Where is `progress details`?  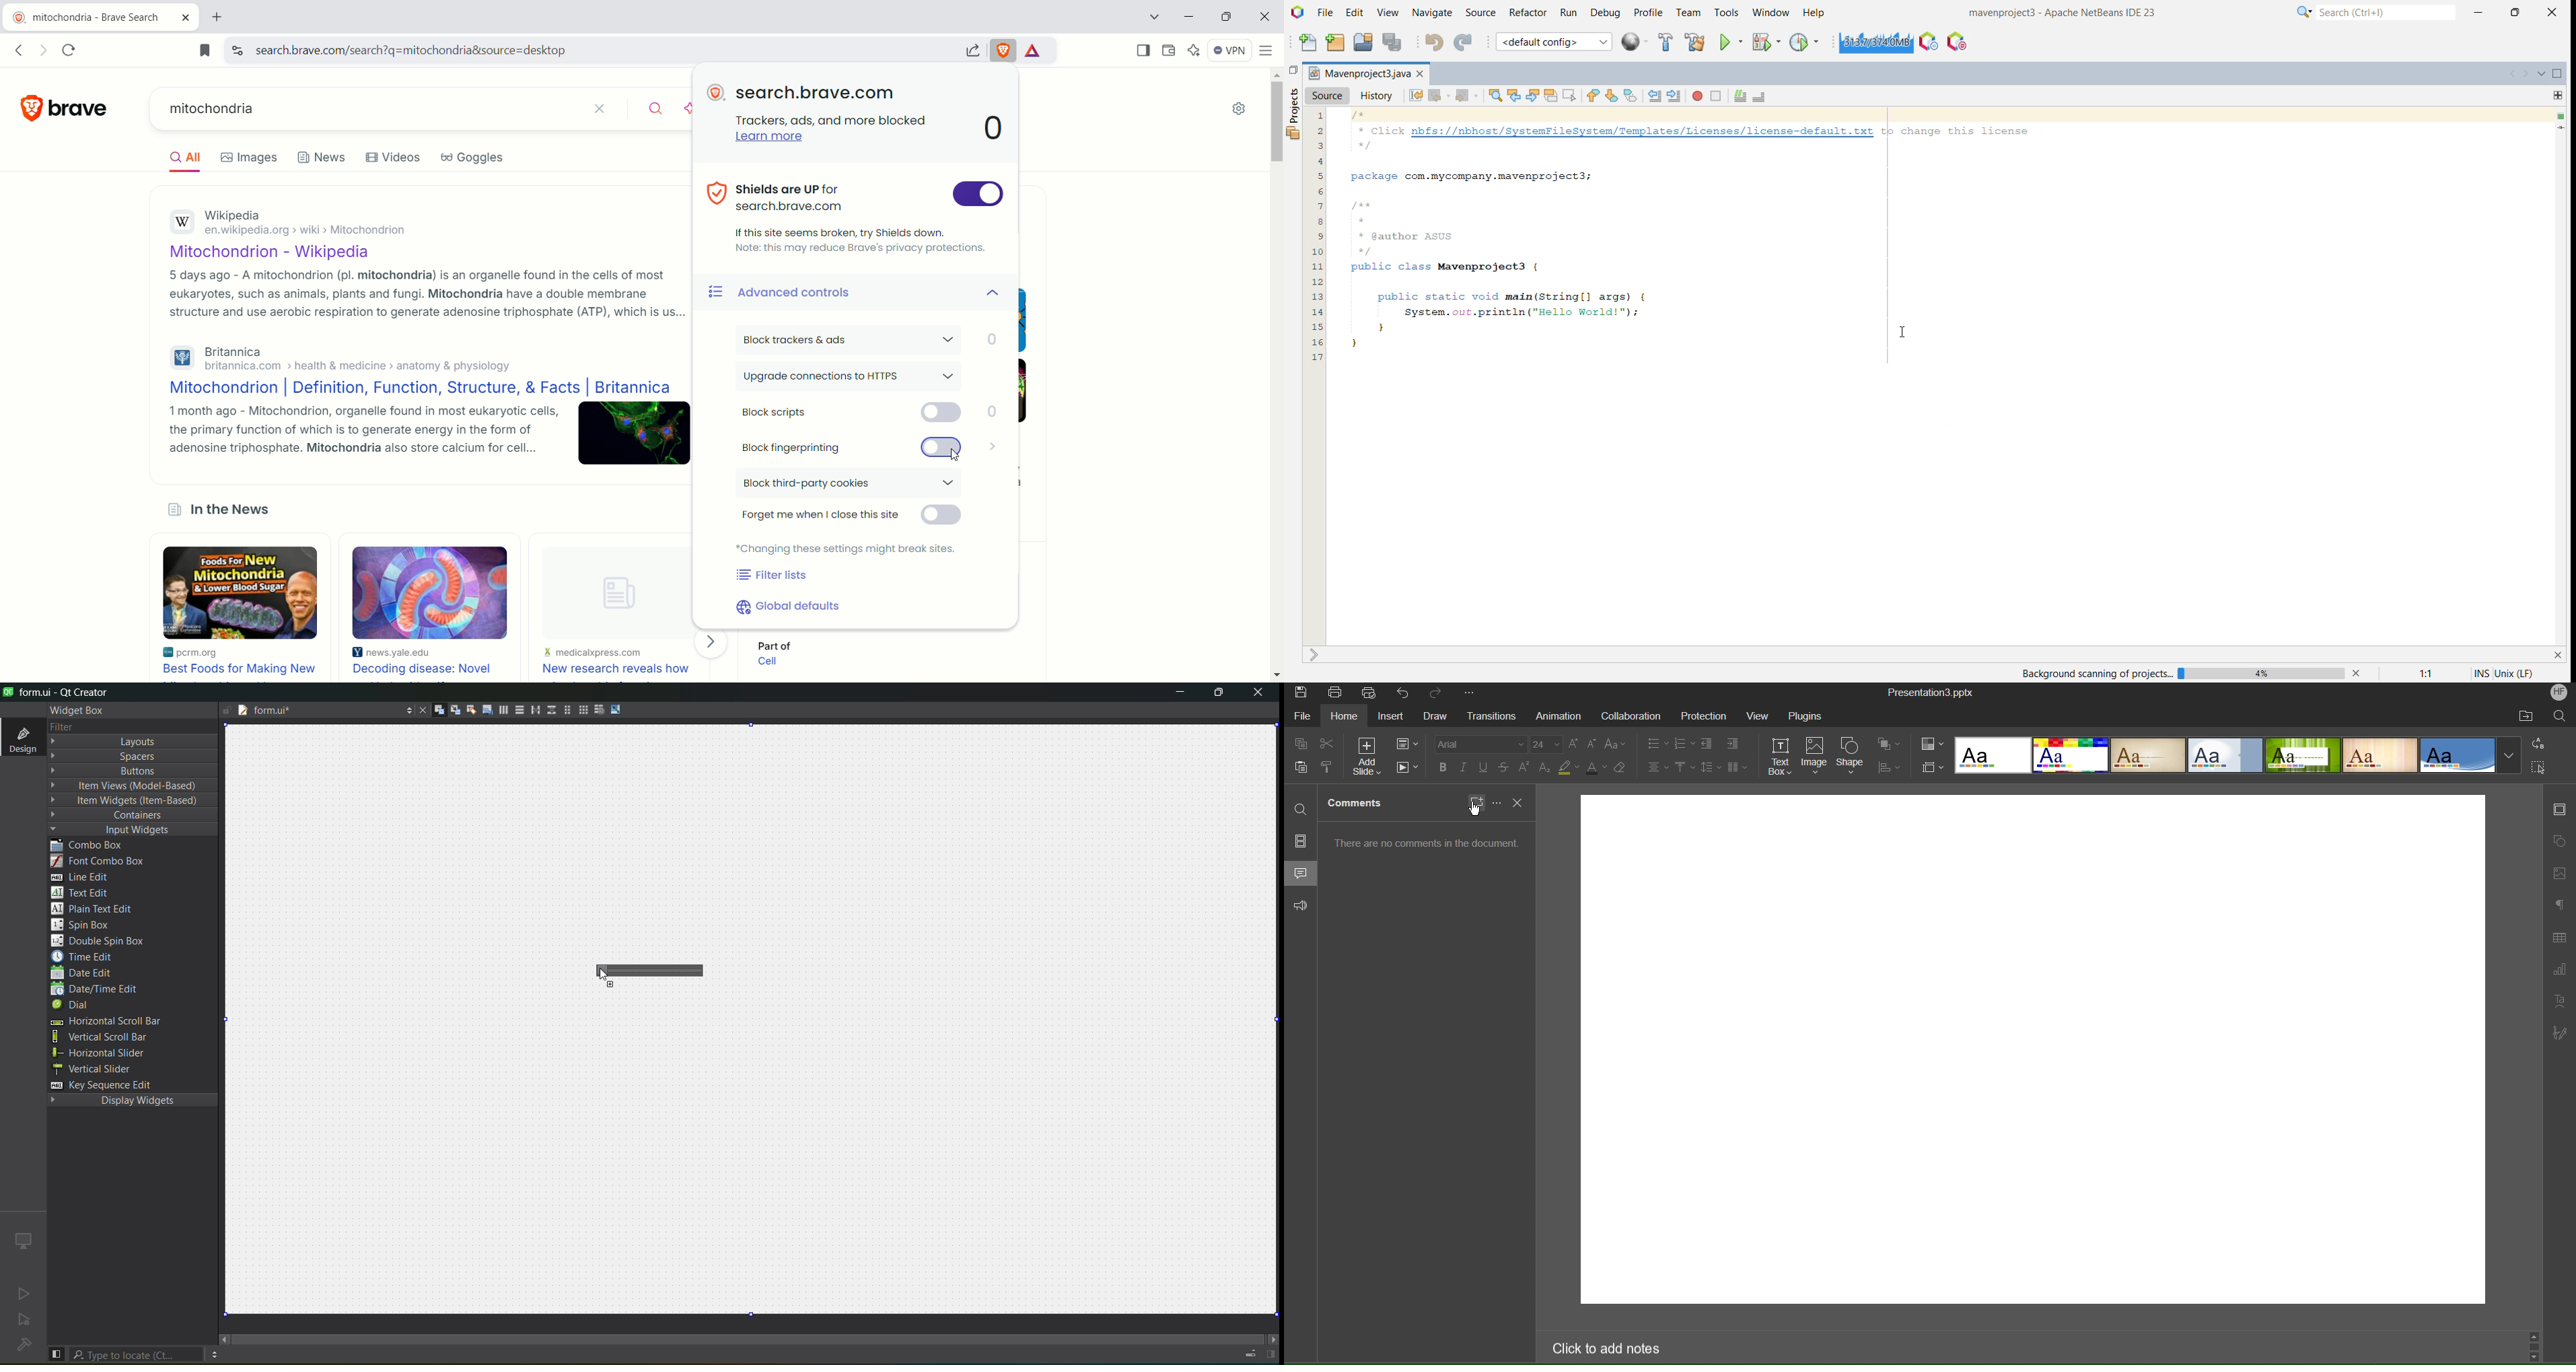 progress details is located at coordinates (1250, 1353).